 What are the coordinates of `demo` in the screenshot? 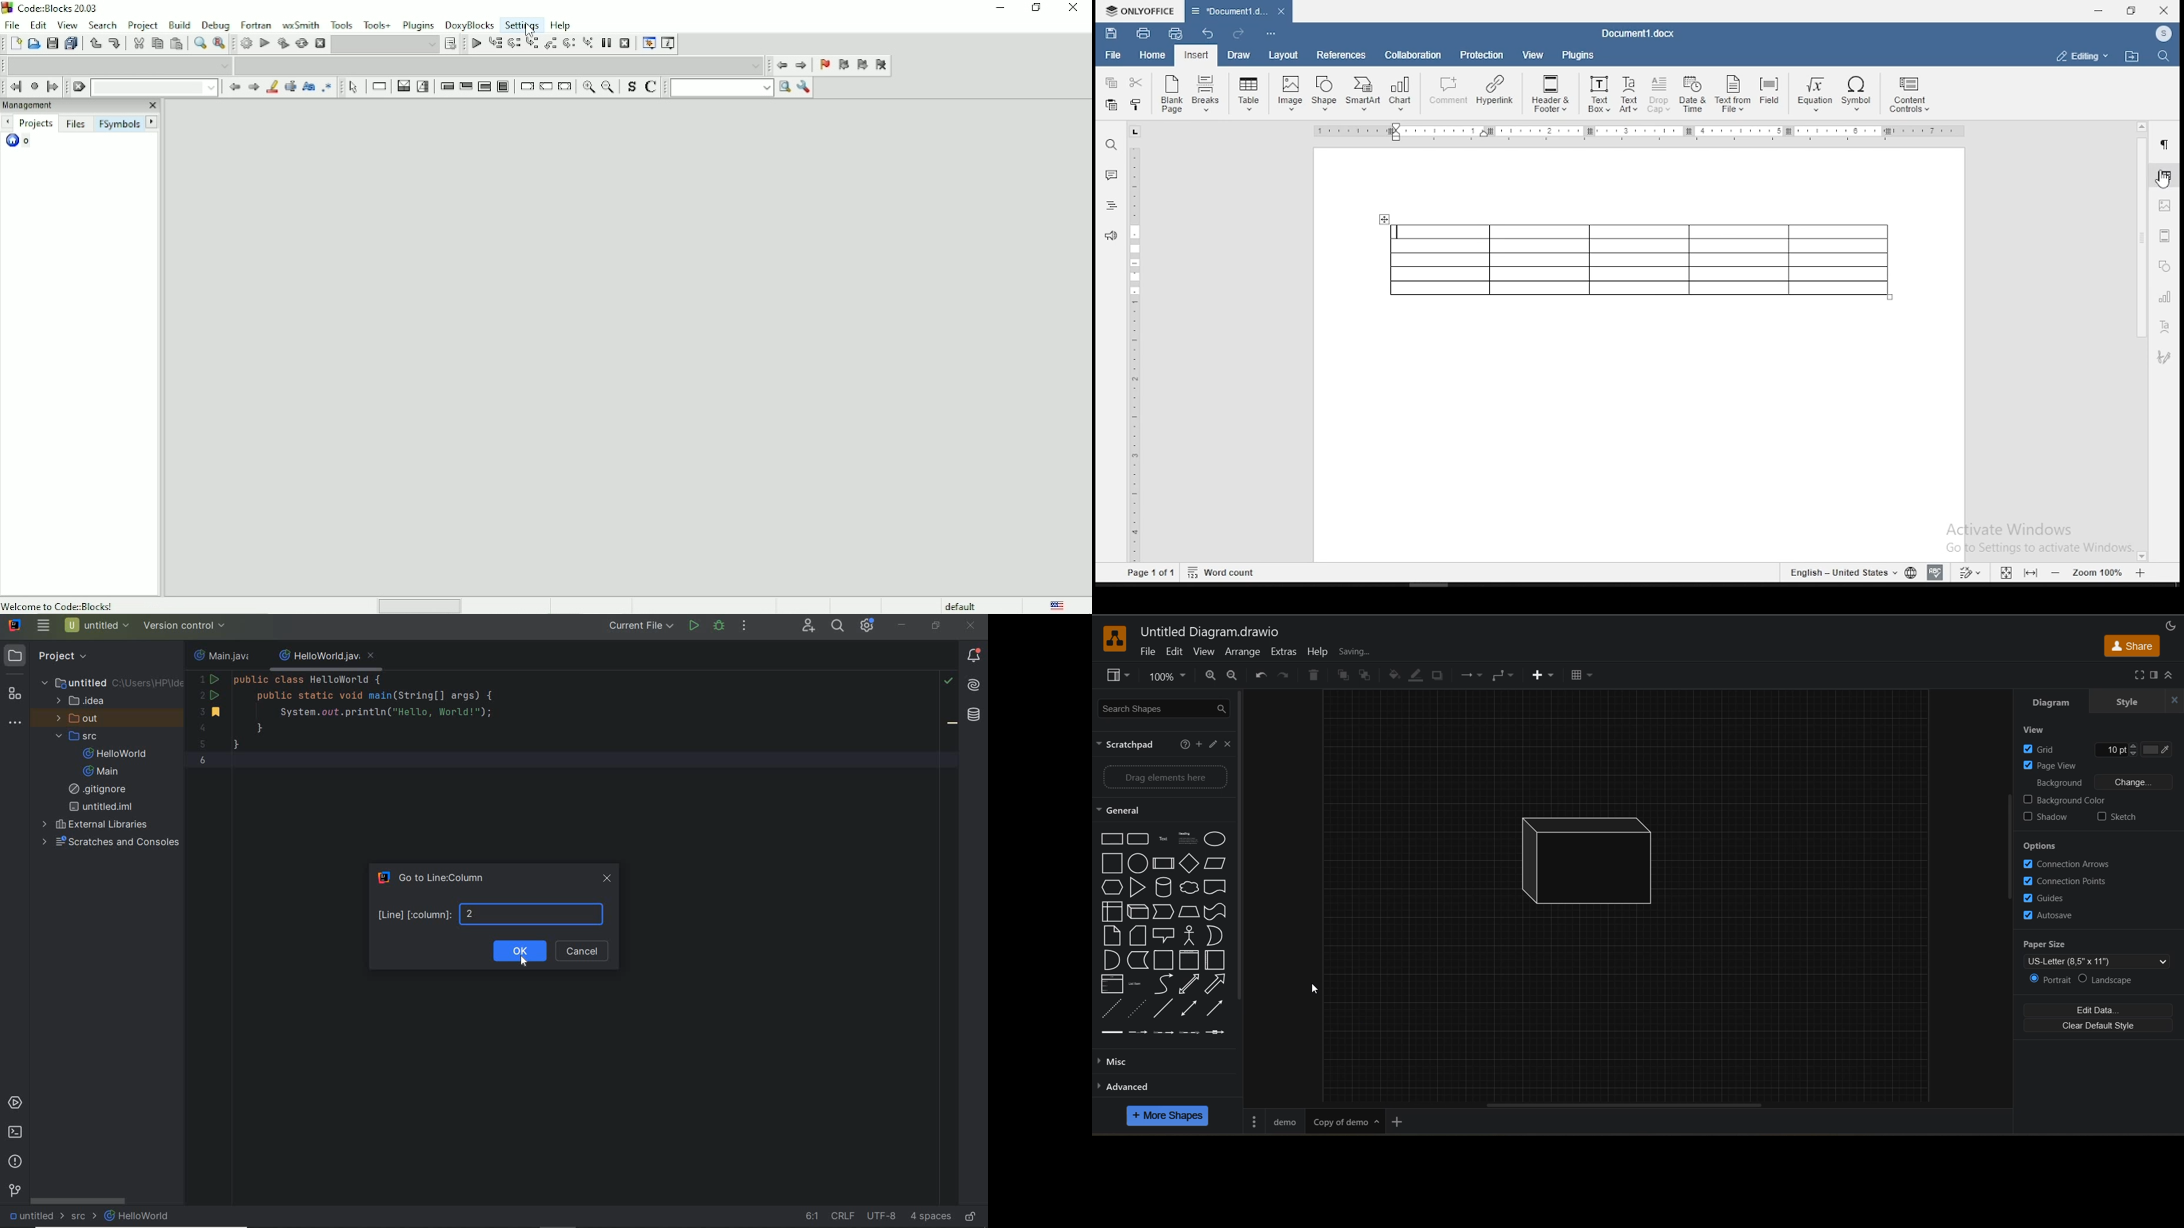 It's located at (1288, 1121).